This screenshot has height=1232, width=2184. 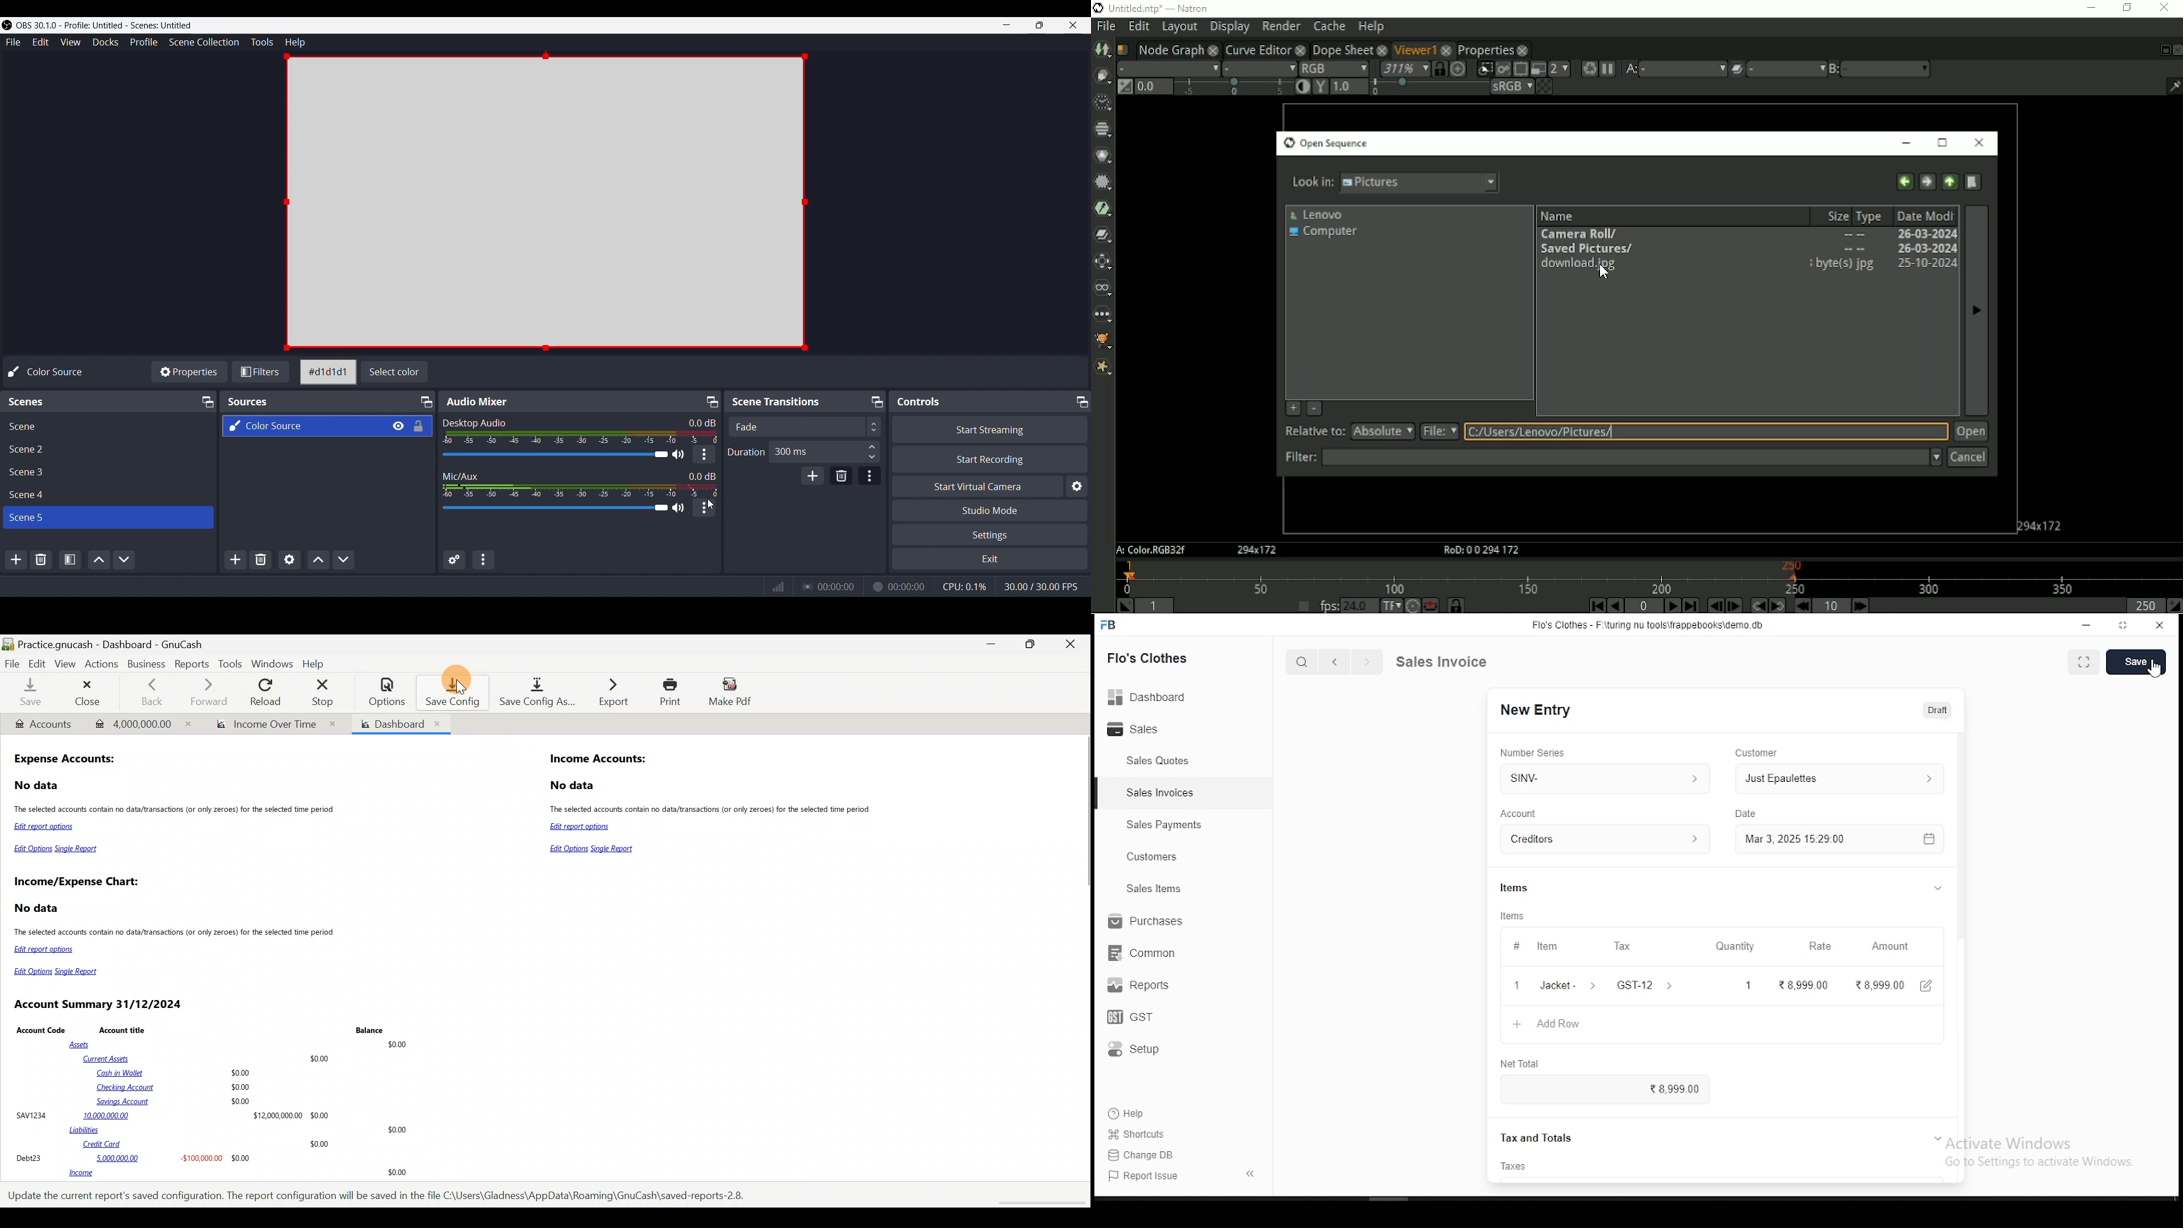 I want to click on Scene File, so click(x=107, y=425).